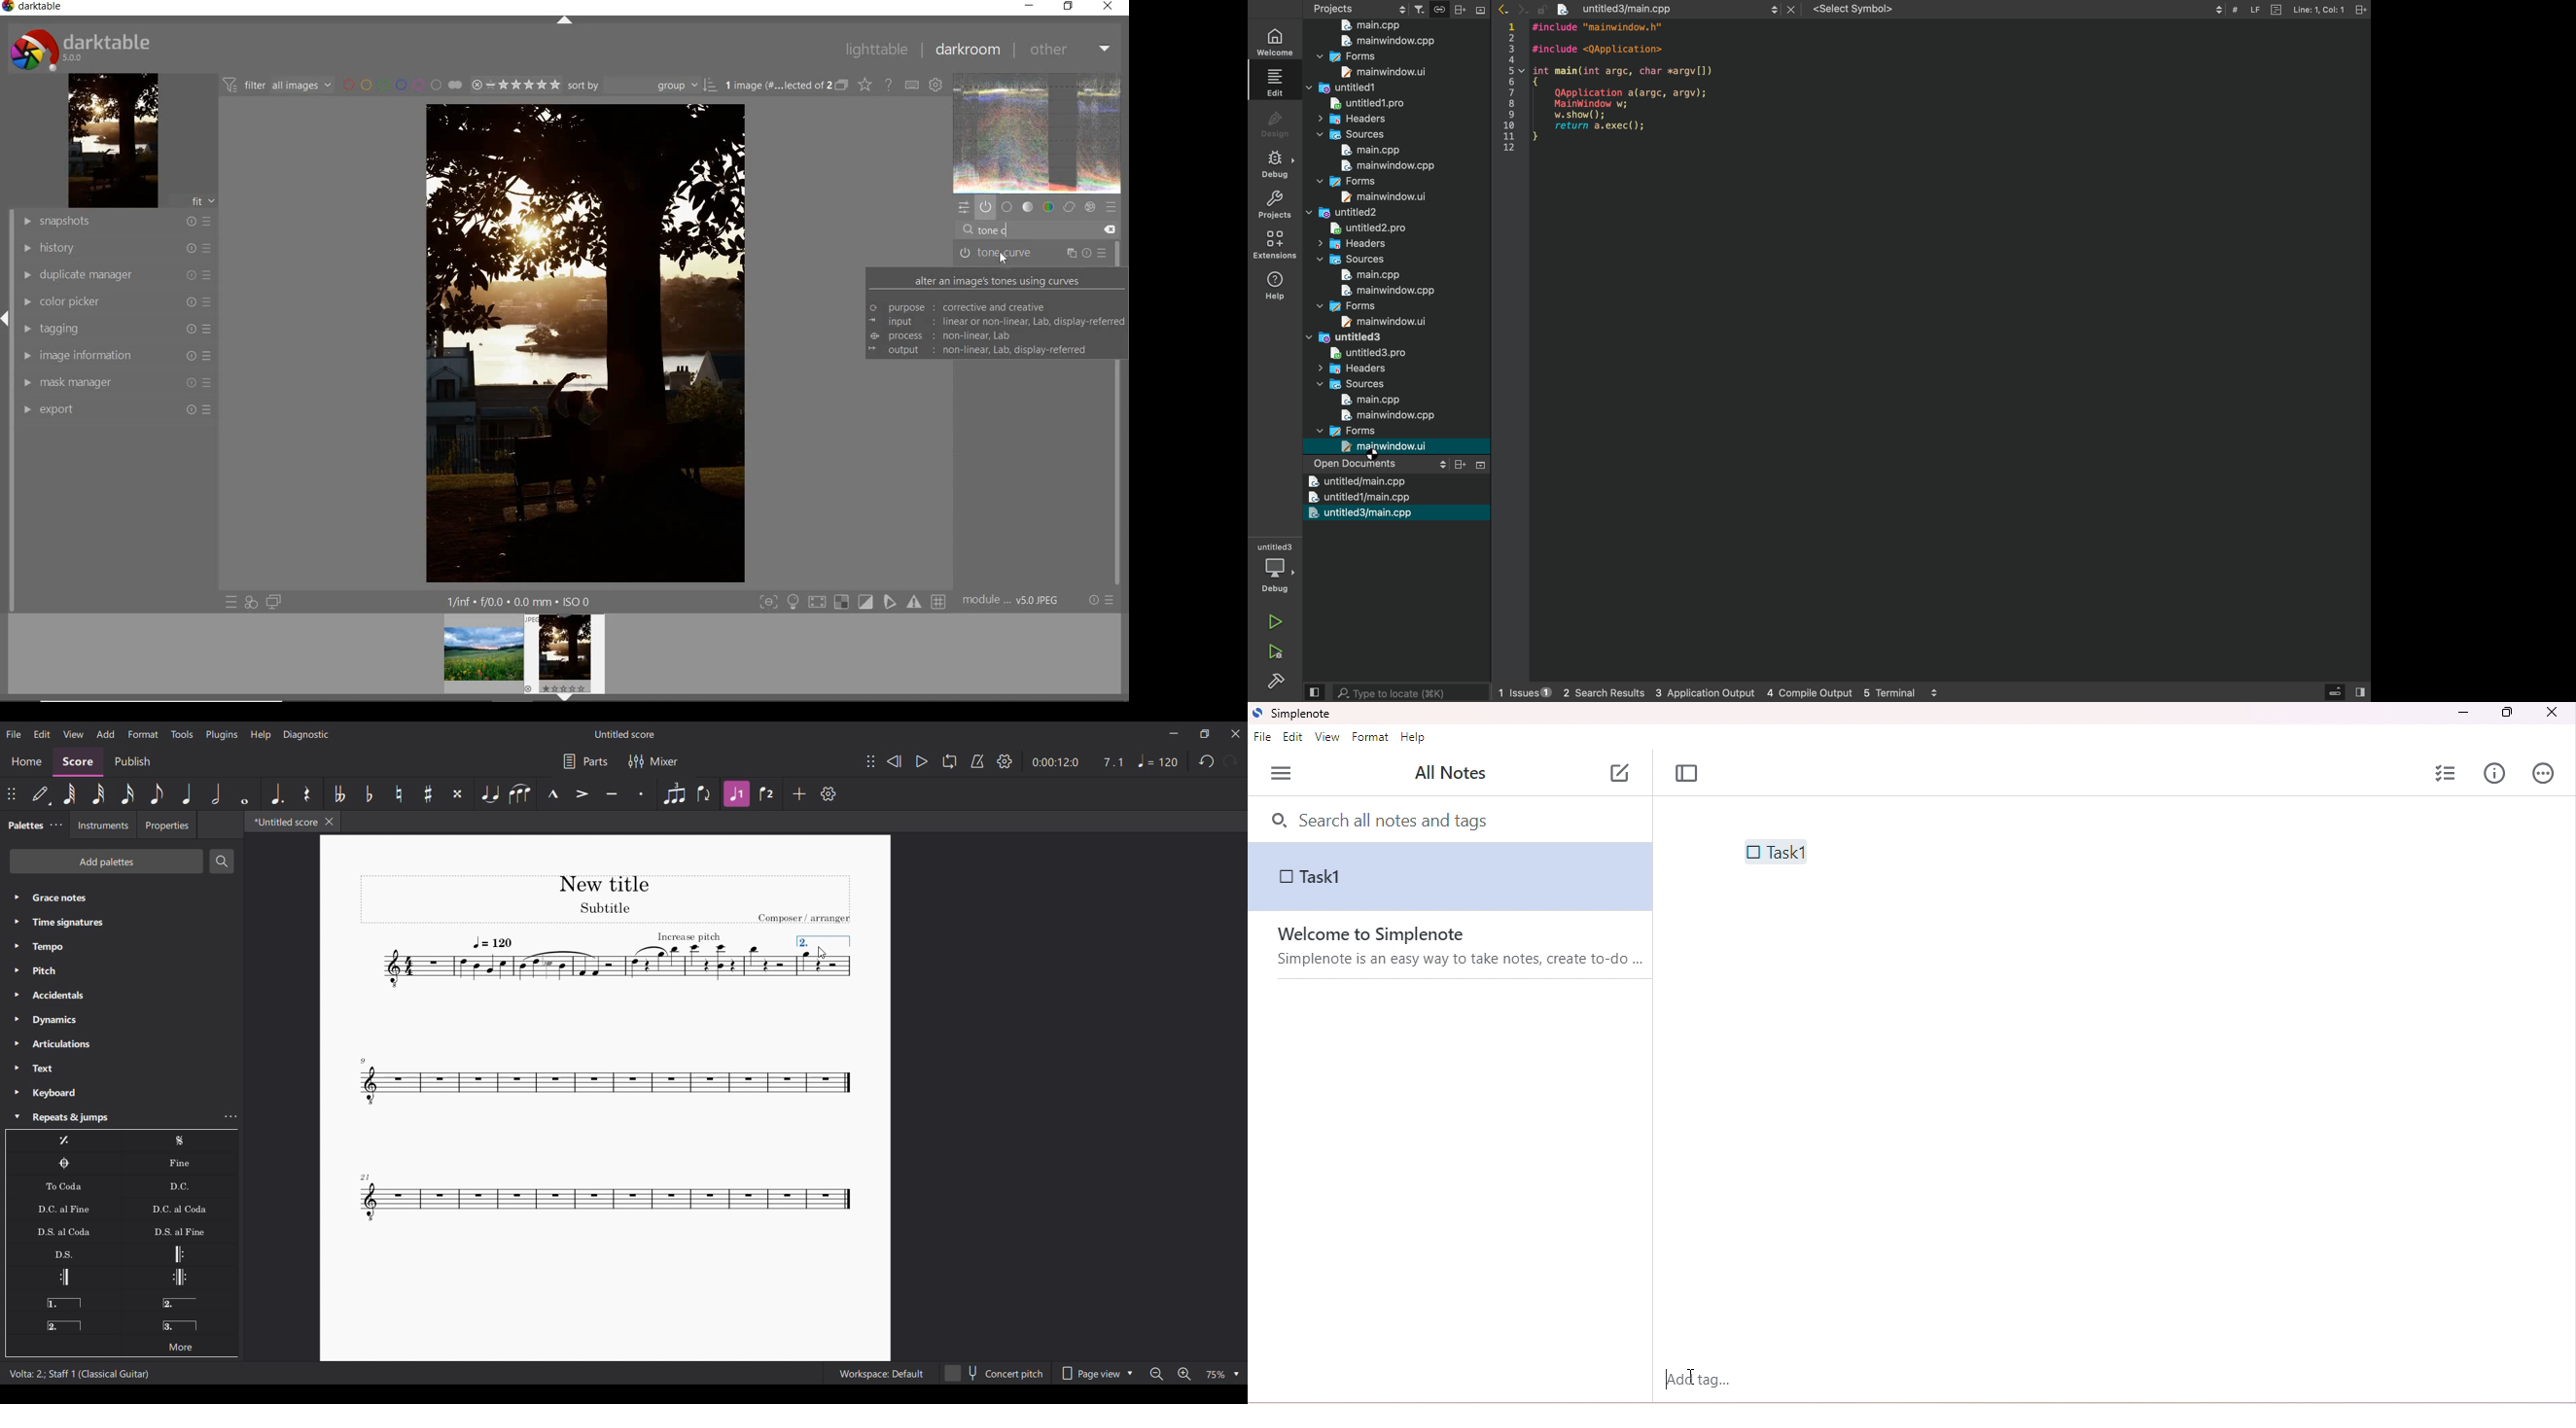 The height and width of the screenshot is (1428, 2576). Describe the element at coordinates (81, 1373) in the screenshot. I see `Volta: 2.; Staff 1 (Classical Guitar)` at that location.